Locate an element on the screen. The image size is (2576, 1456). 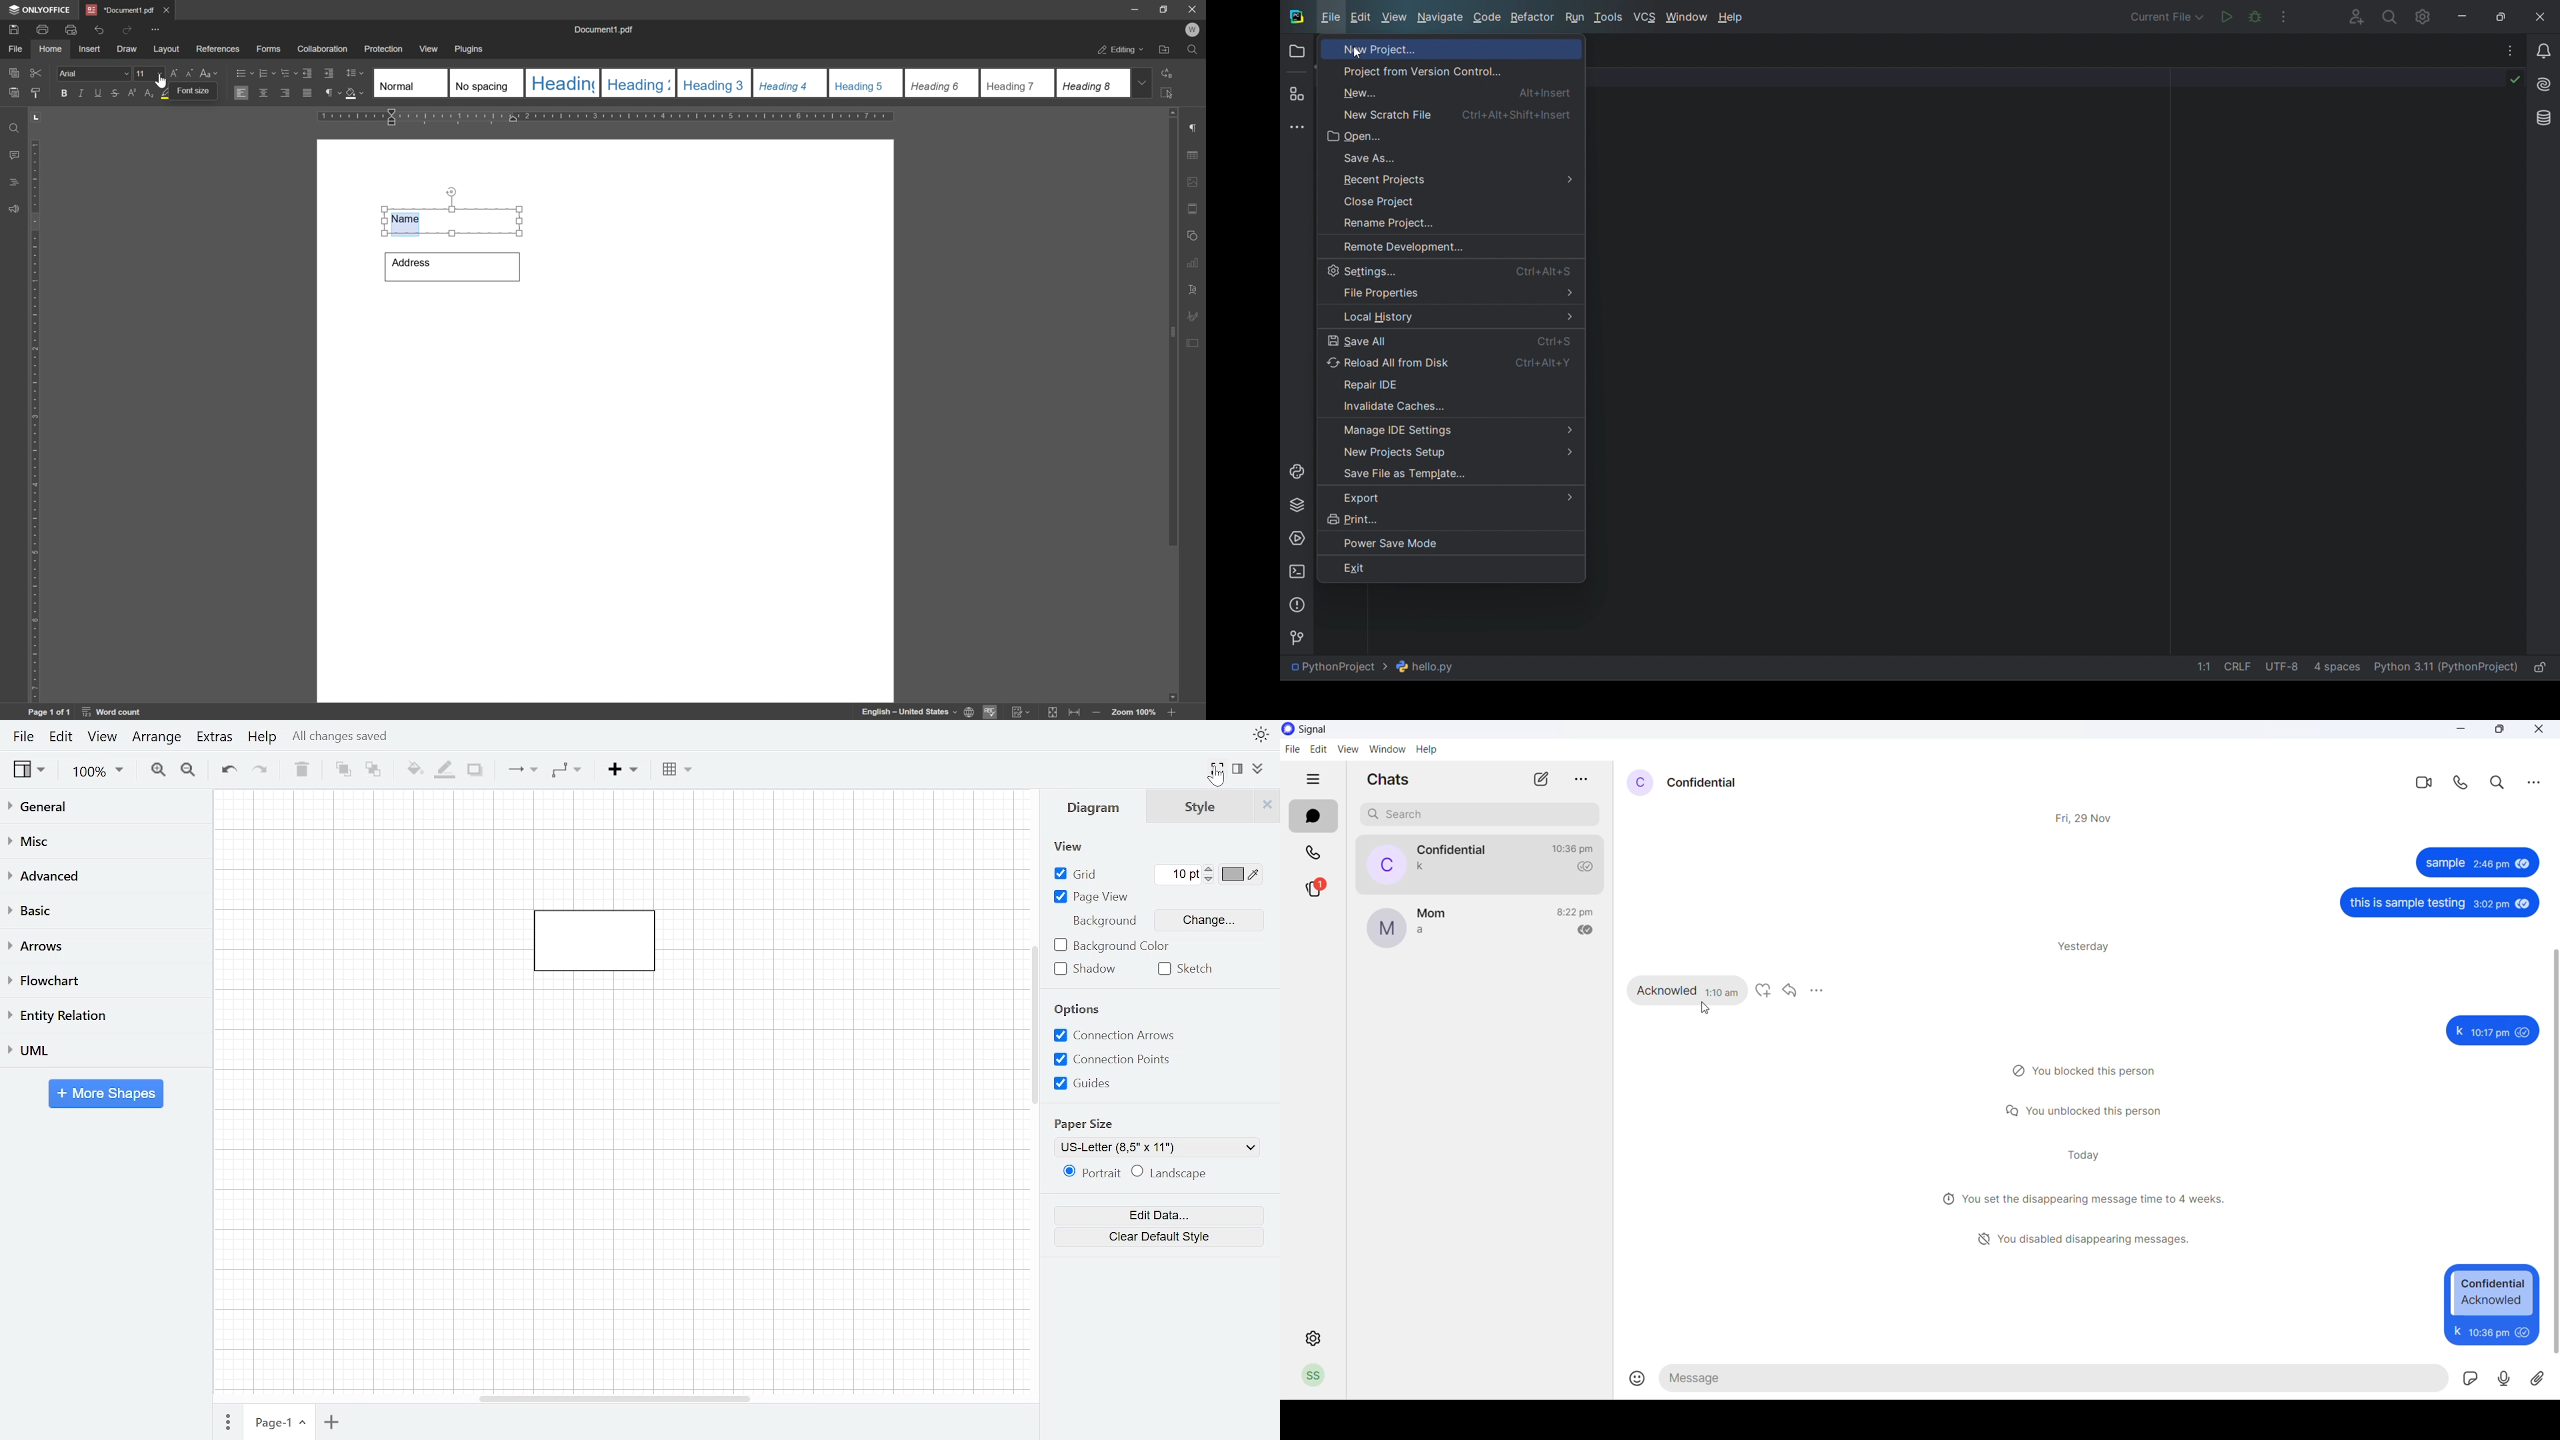
spell checking is located at coordinates (991, 712).